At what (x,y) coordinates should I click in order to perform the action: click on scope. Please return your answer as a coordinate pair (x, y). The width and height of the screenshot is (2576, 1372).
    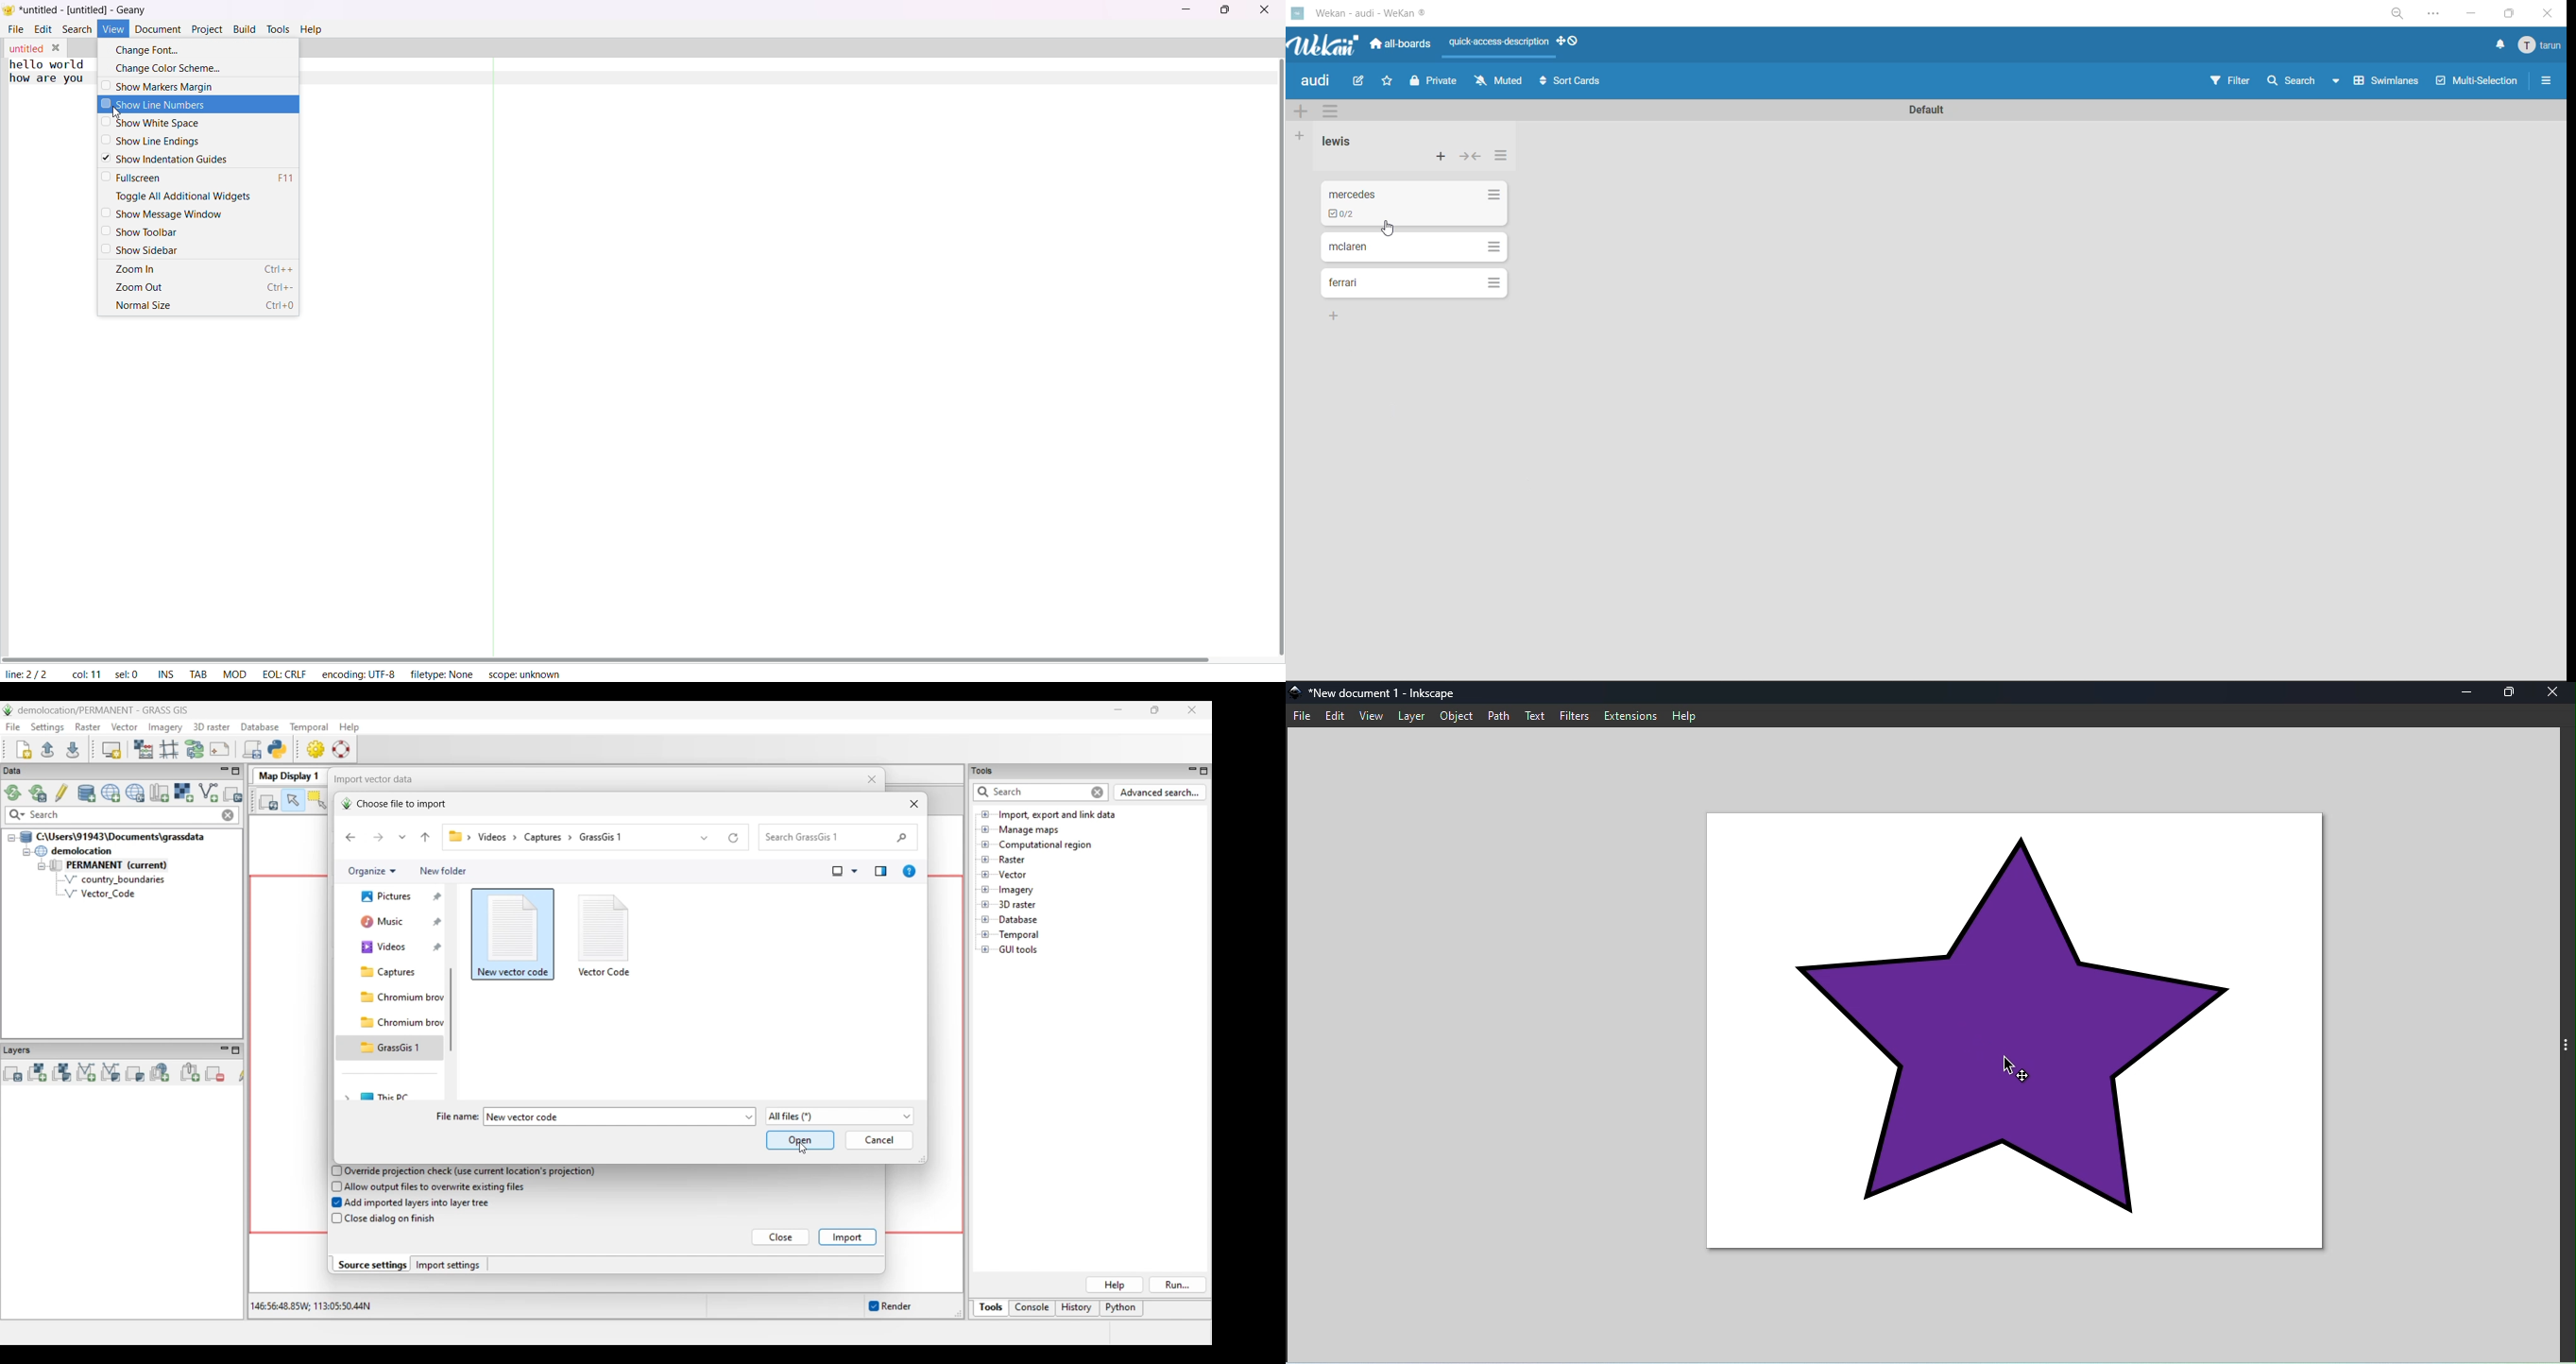
    Looking at the image, I should click on (525, 675).